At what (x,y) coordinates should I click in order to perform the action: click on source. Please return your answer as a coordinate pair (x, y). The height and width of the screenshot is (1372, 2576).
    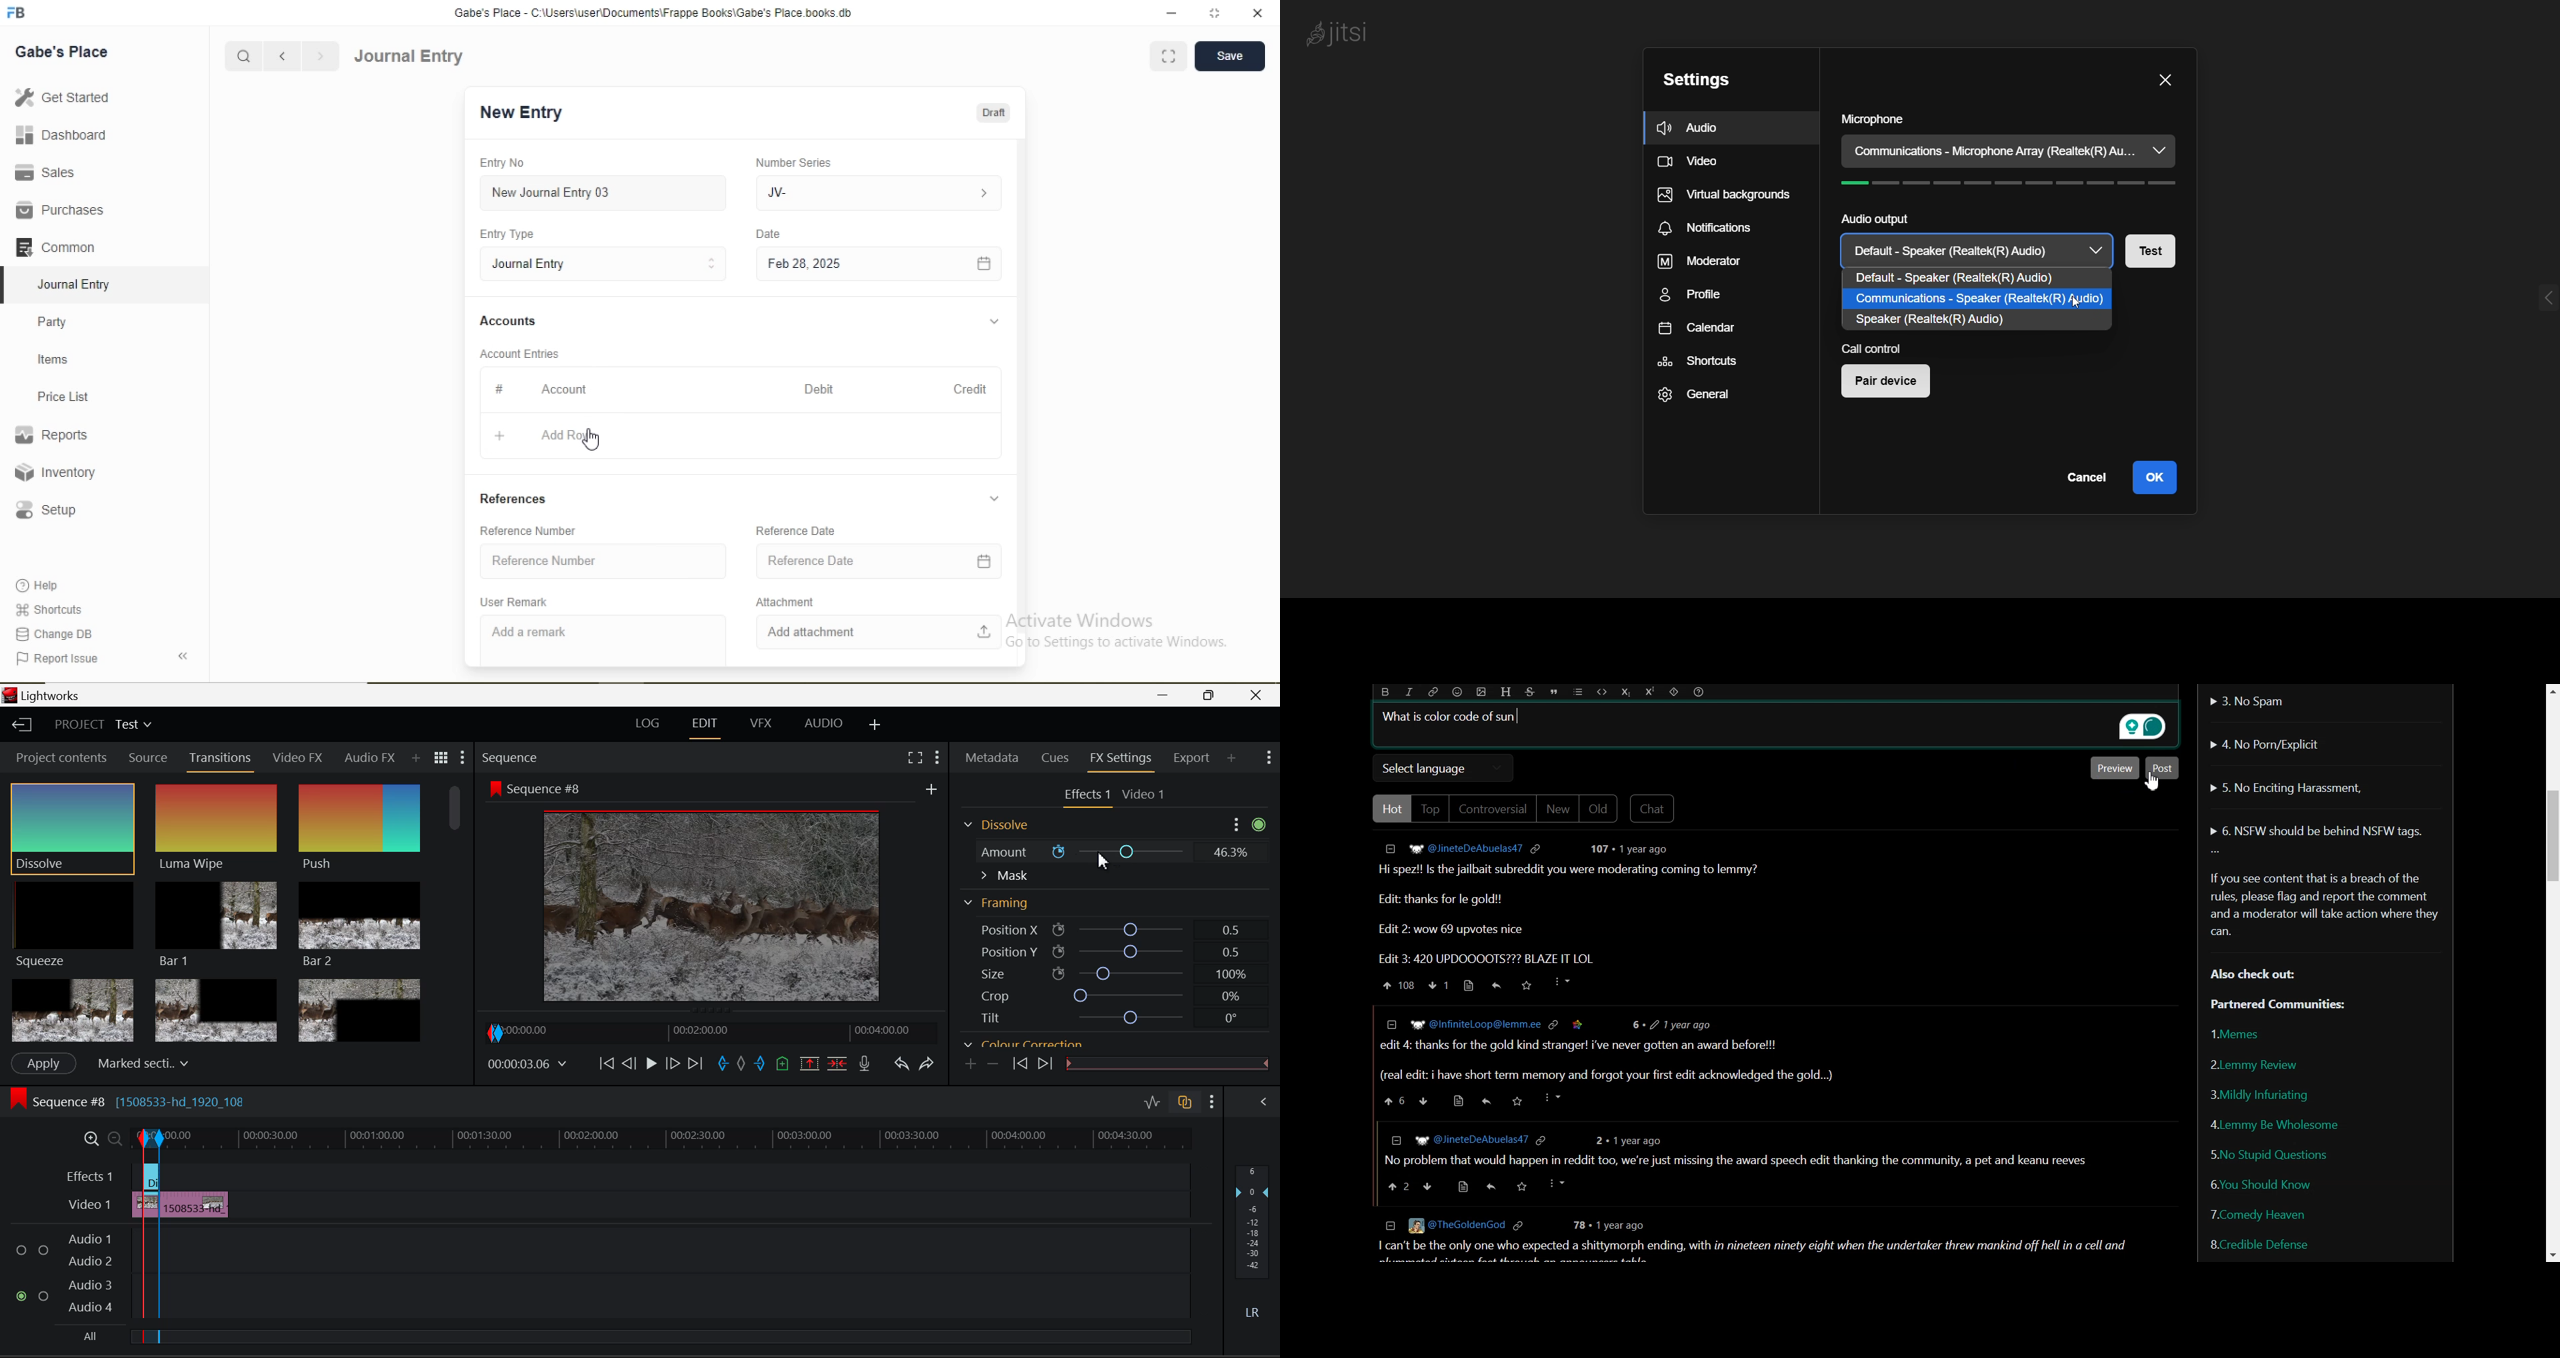
    Looking at the image, I should click on (1463, 1188).